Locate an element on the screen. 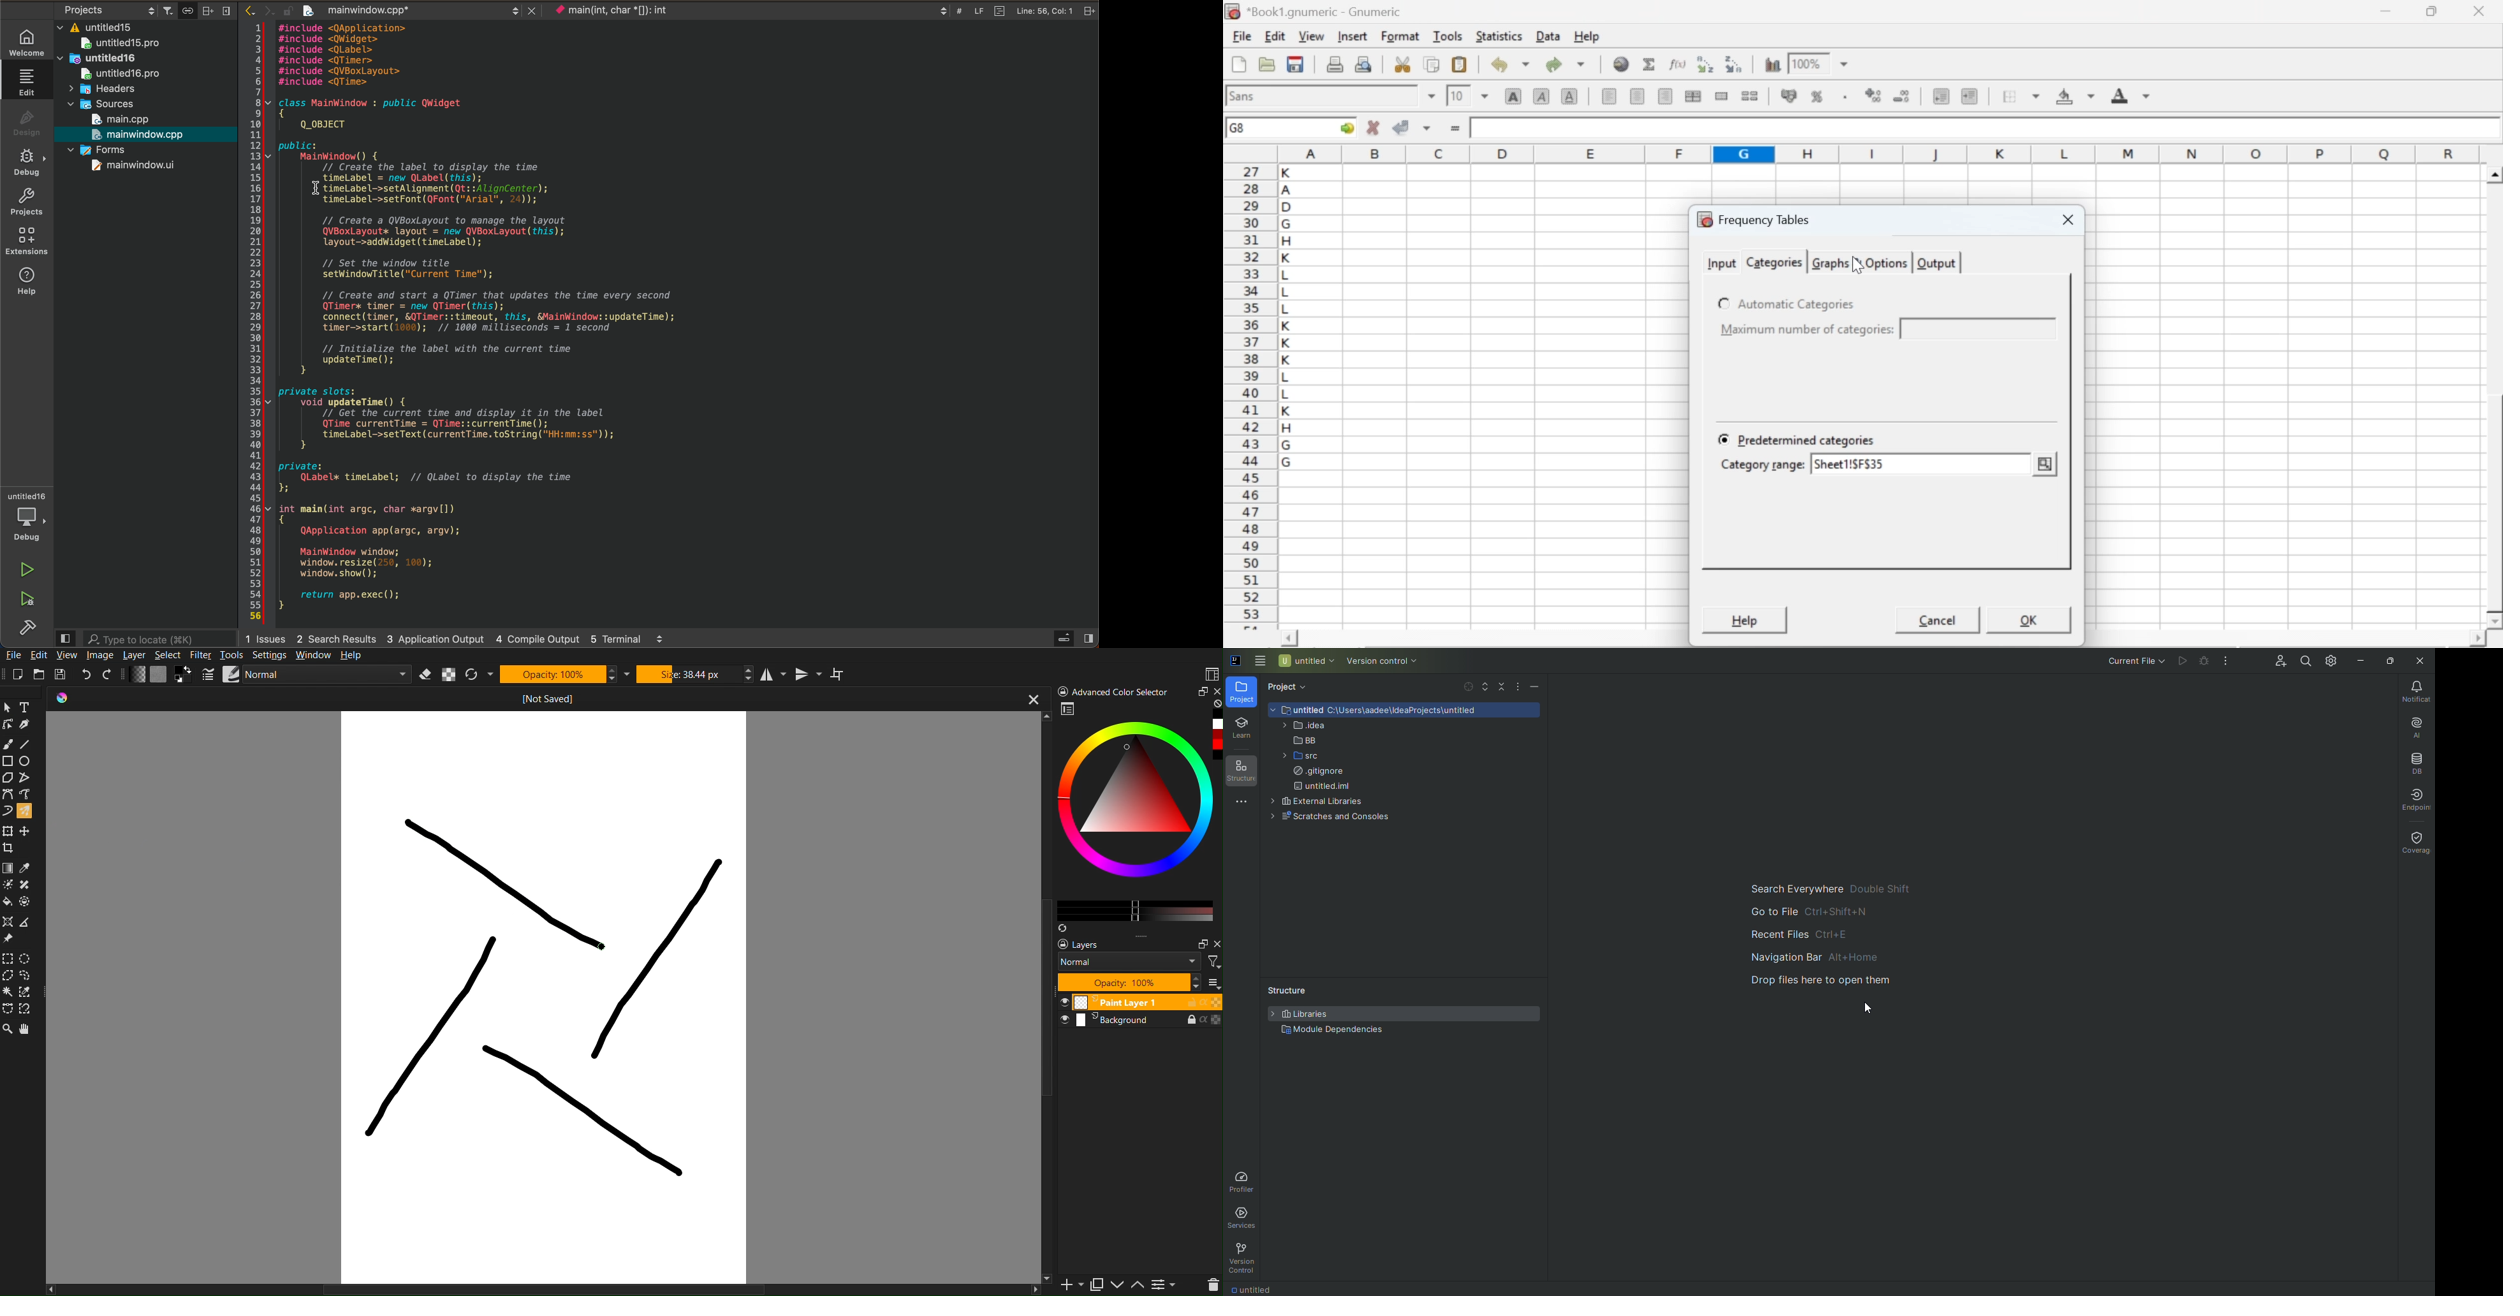  insert is located at coordinates (1351, 35).